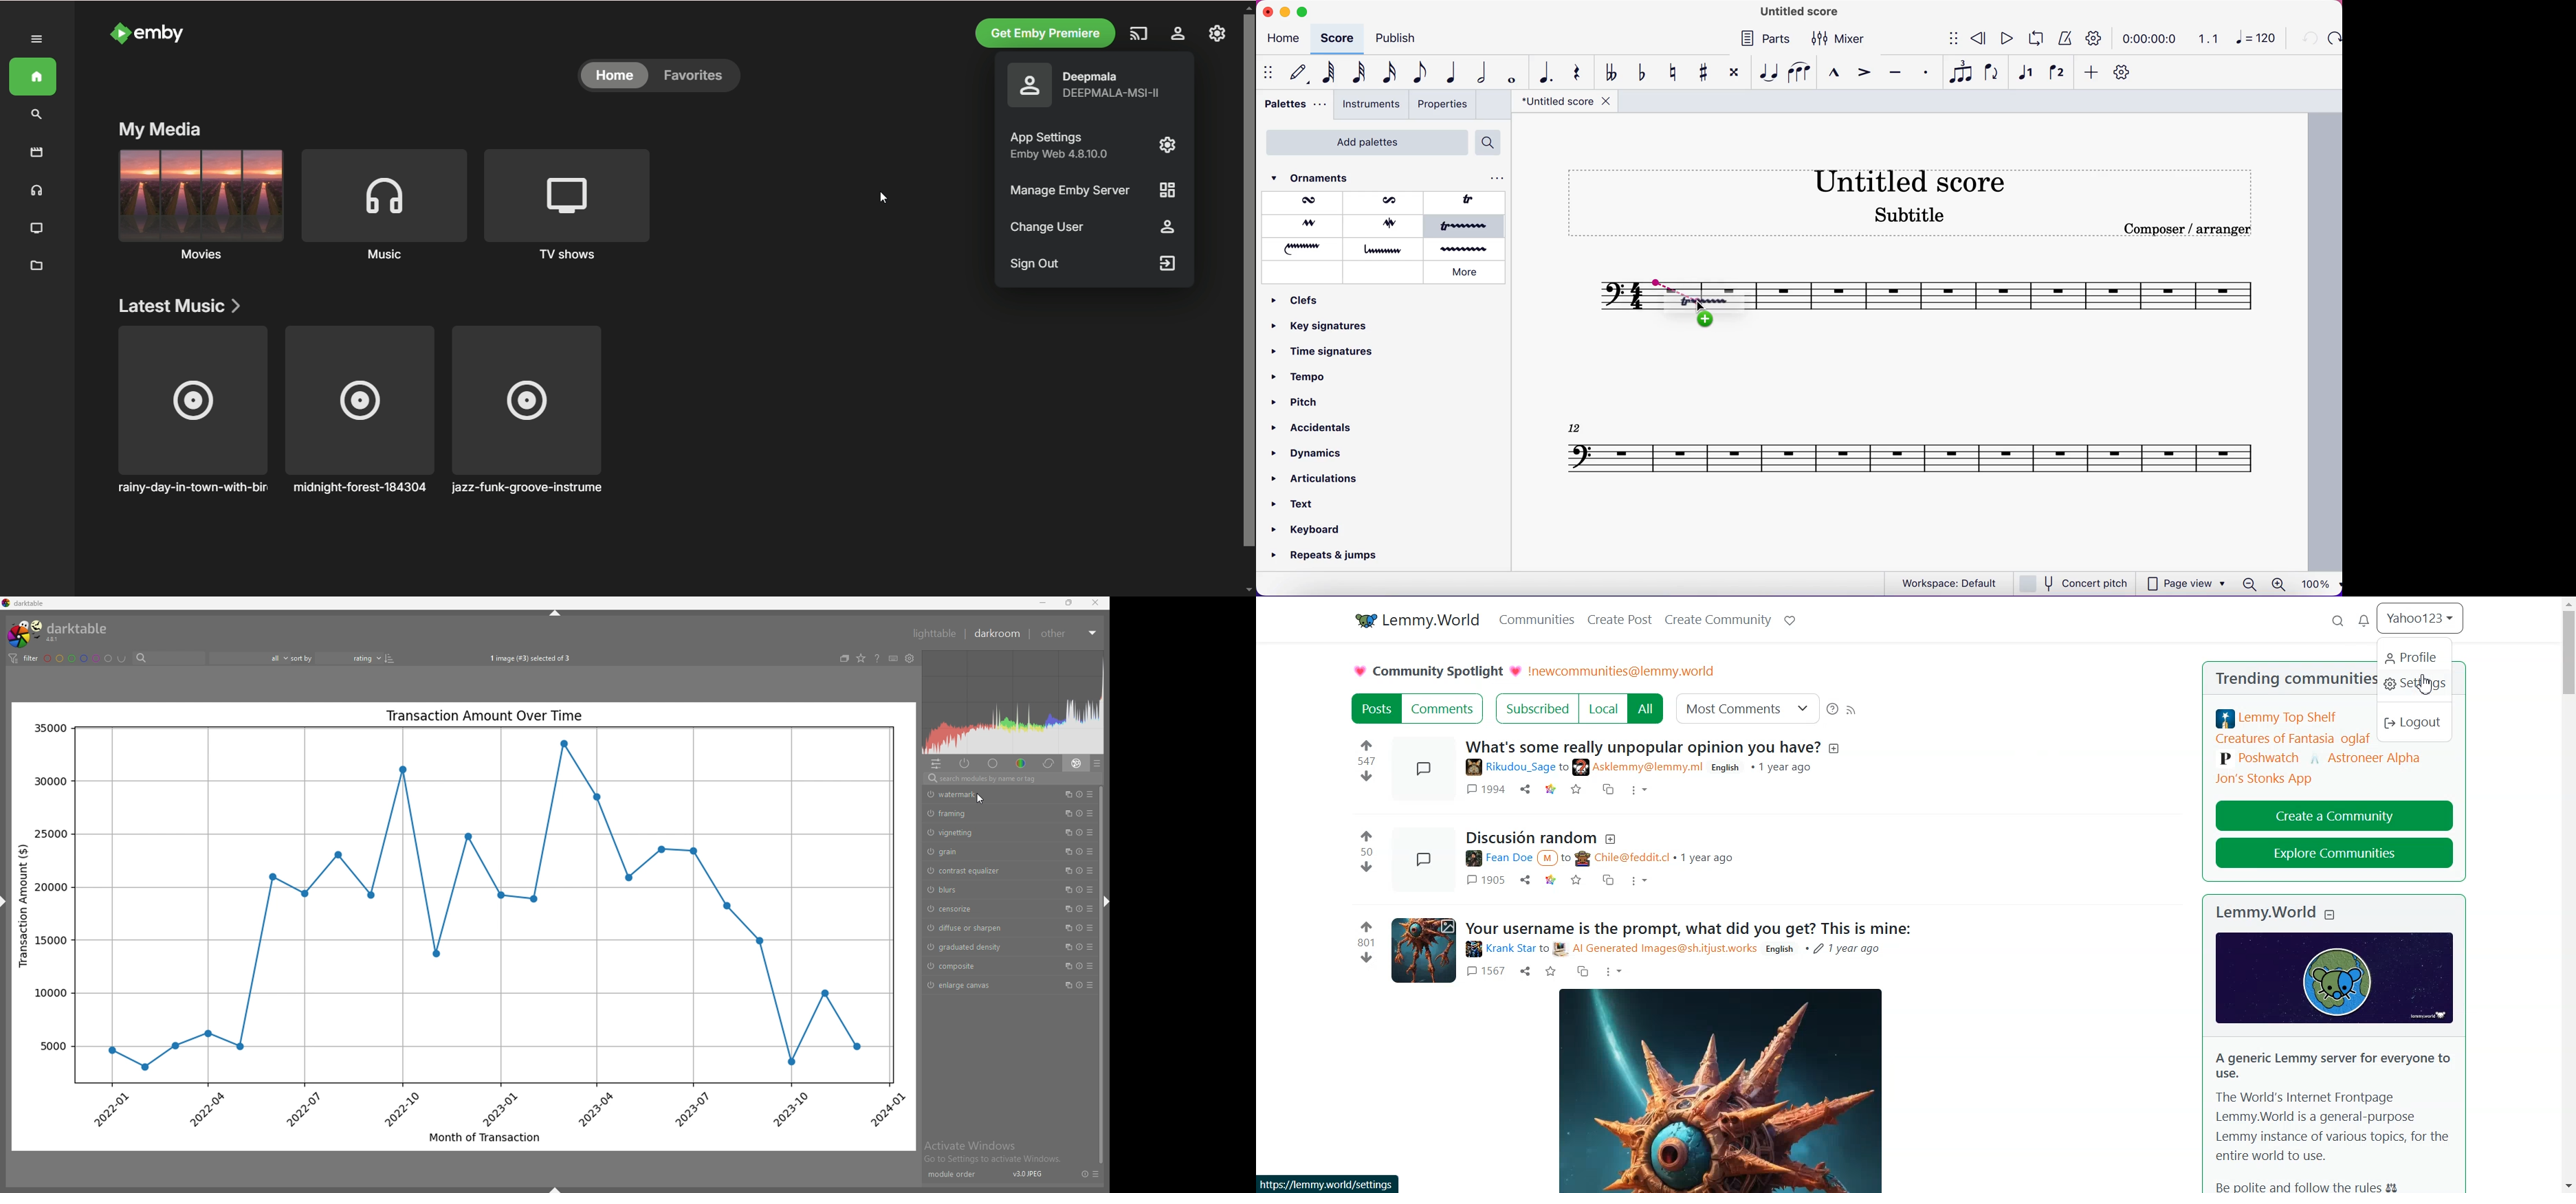 Image resolution: width=2576 pixels, height=1204 pixels. I want to click on scroll bar, so click(1100, 976).